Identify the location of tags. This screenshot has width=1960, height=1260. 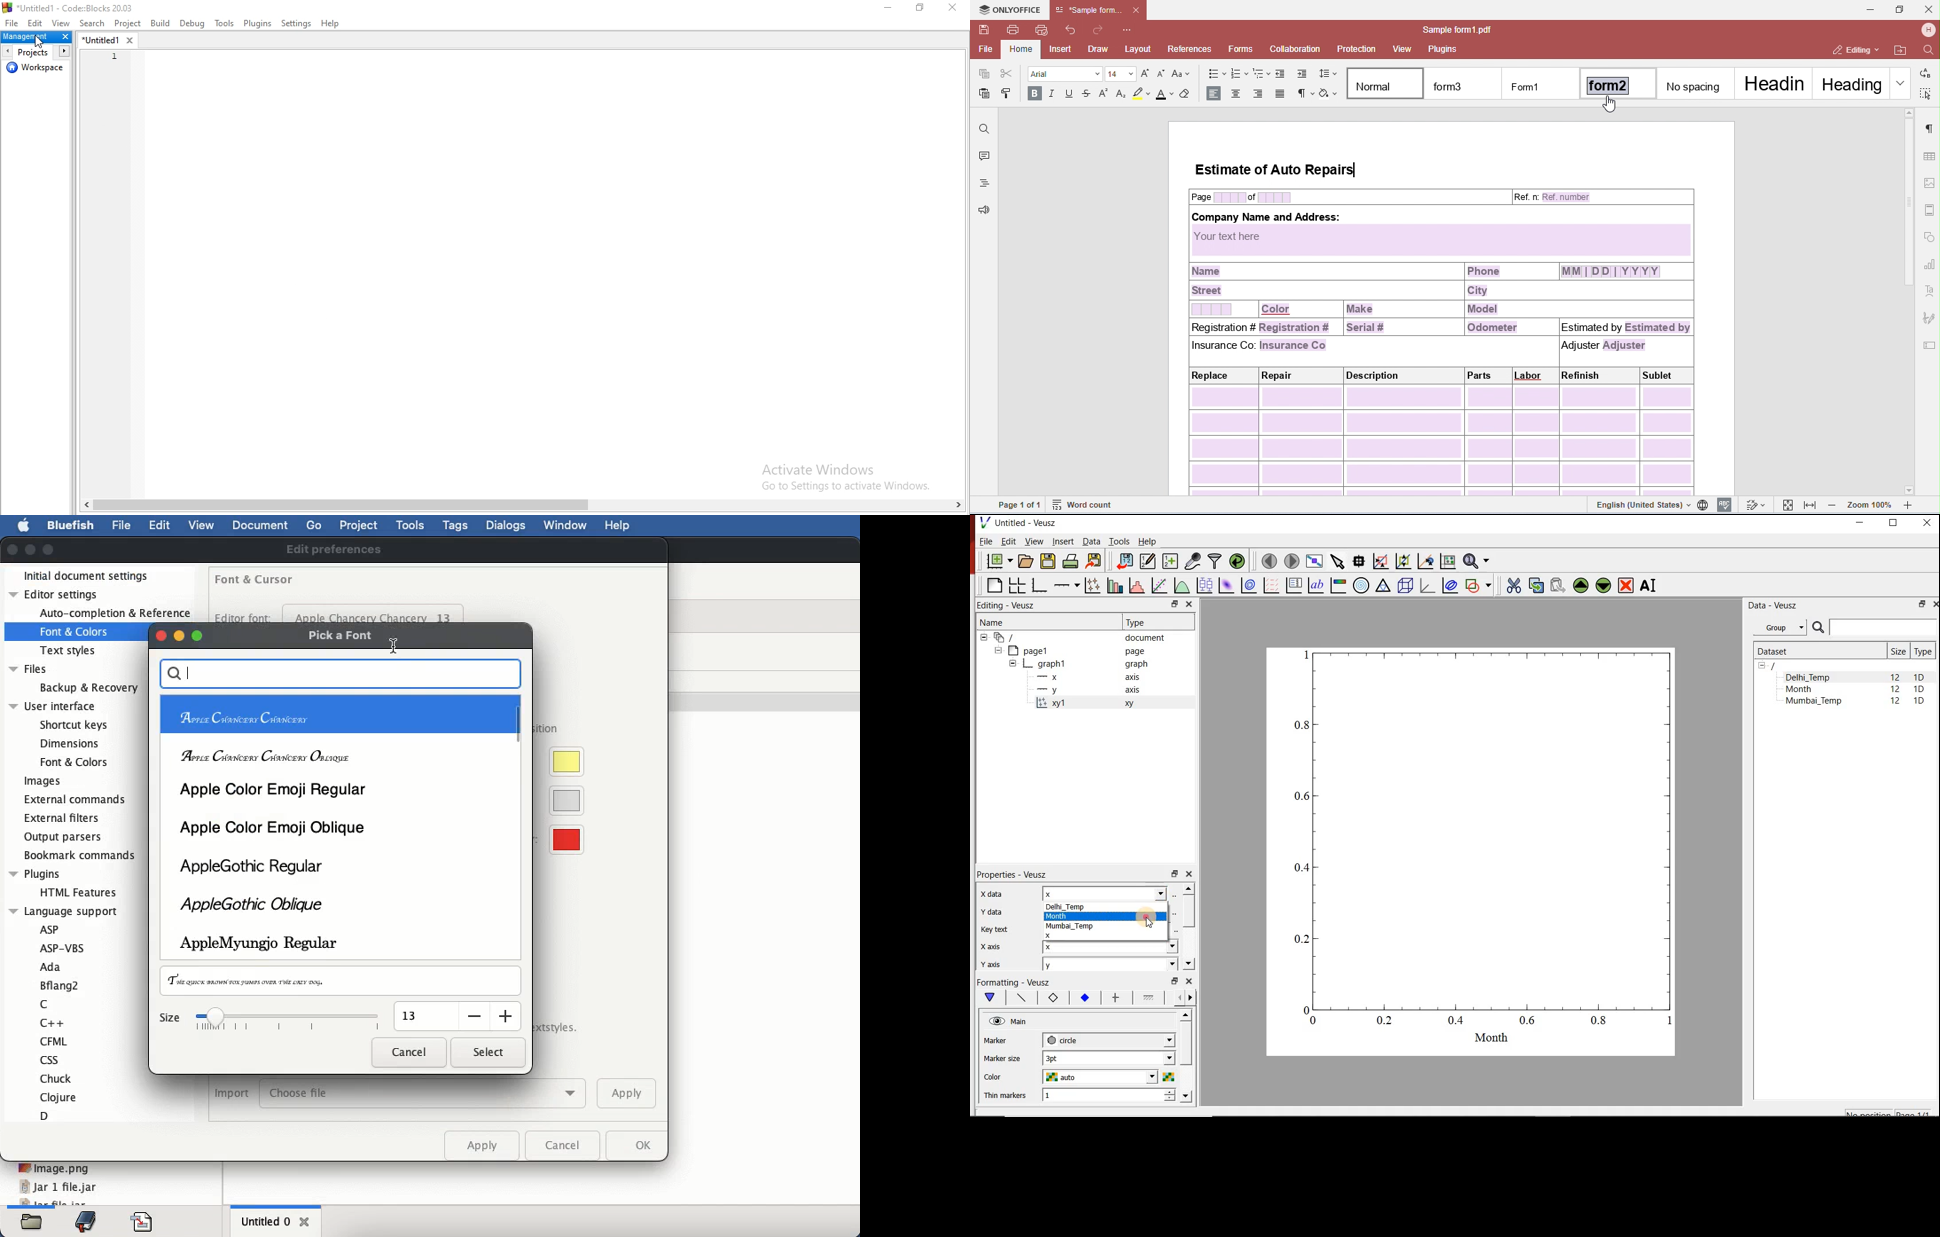
(456, 526).